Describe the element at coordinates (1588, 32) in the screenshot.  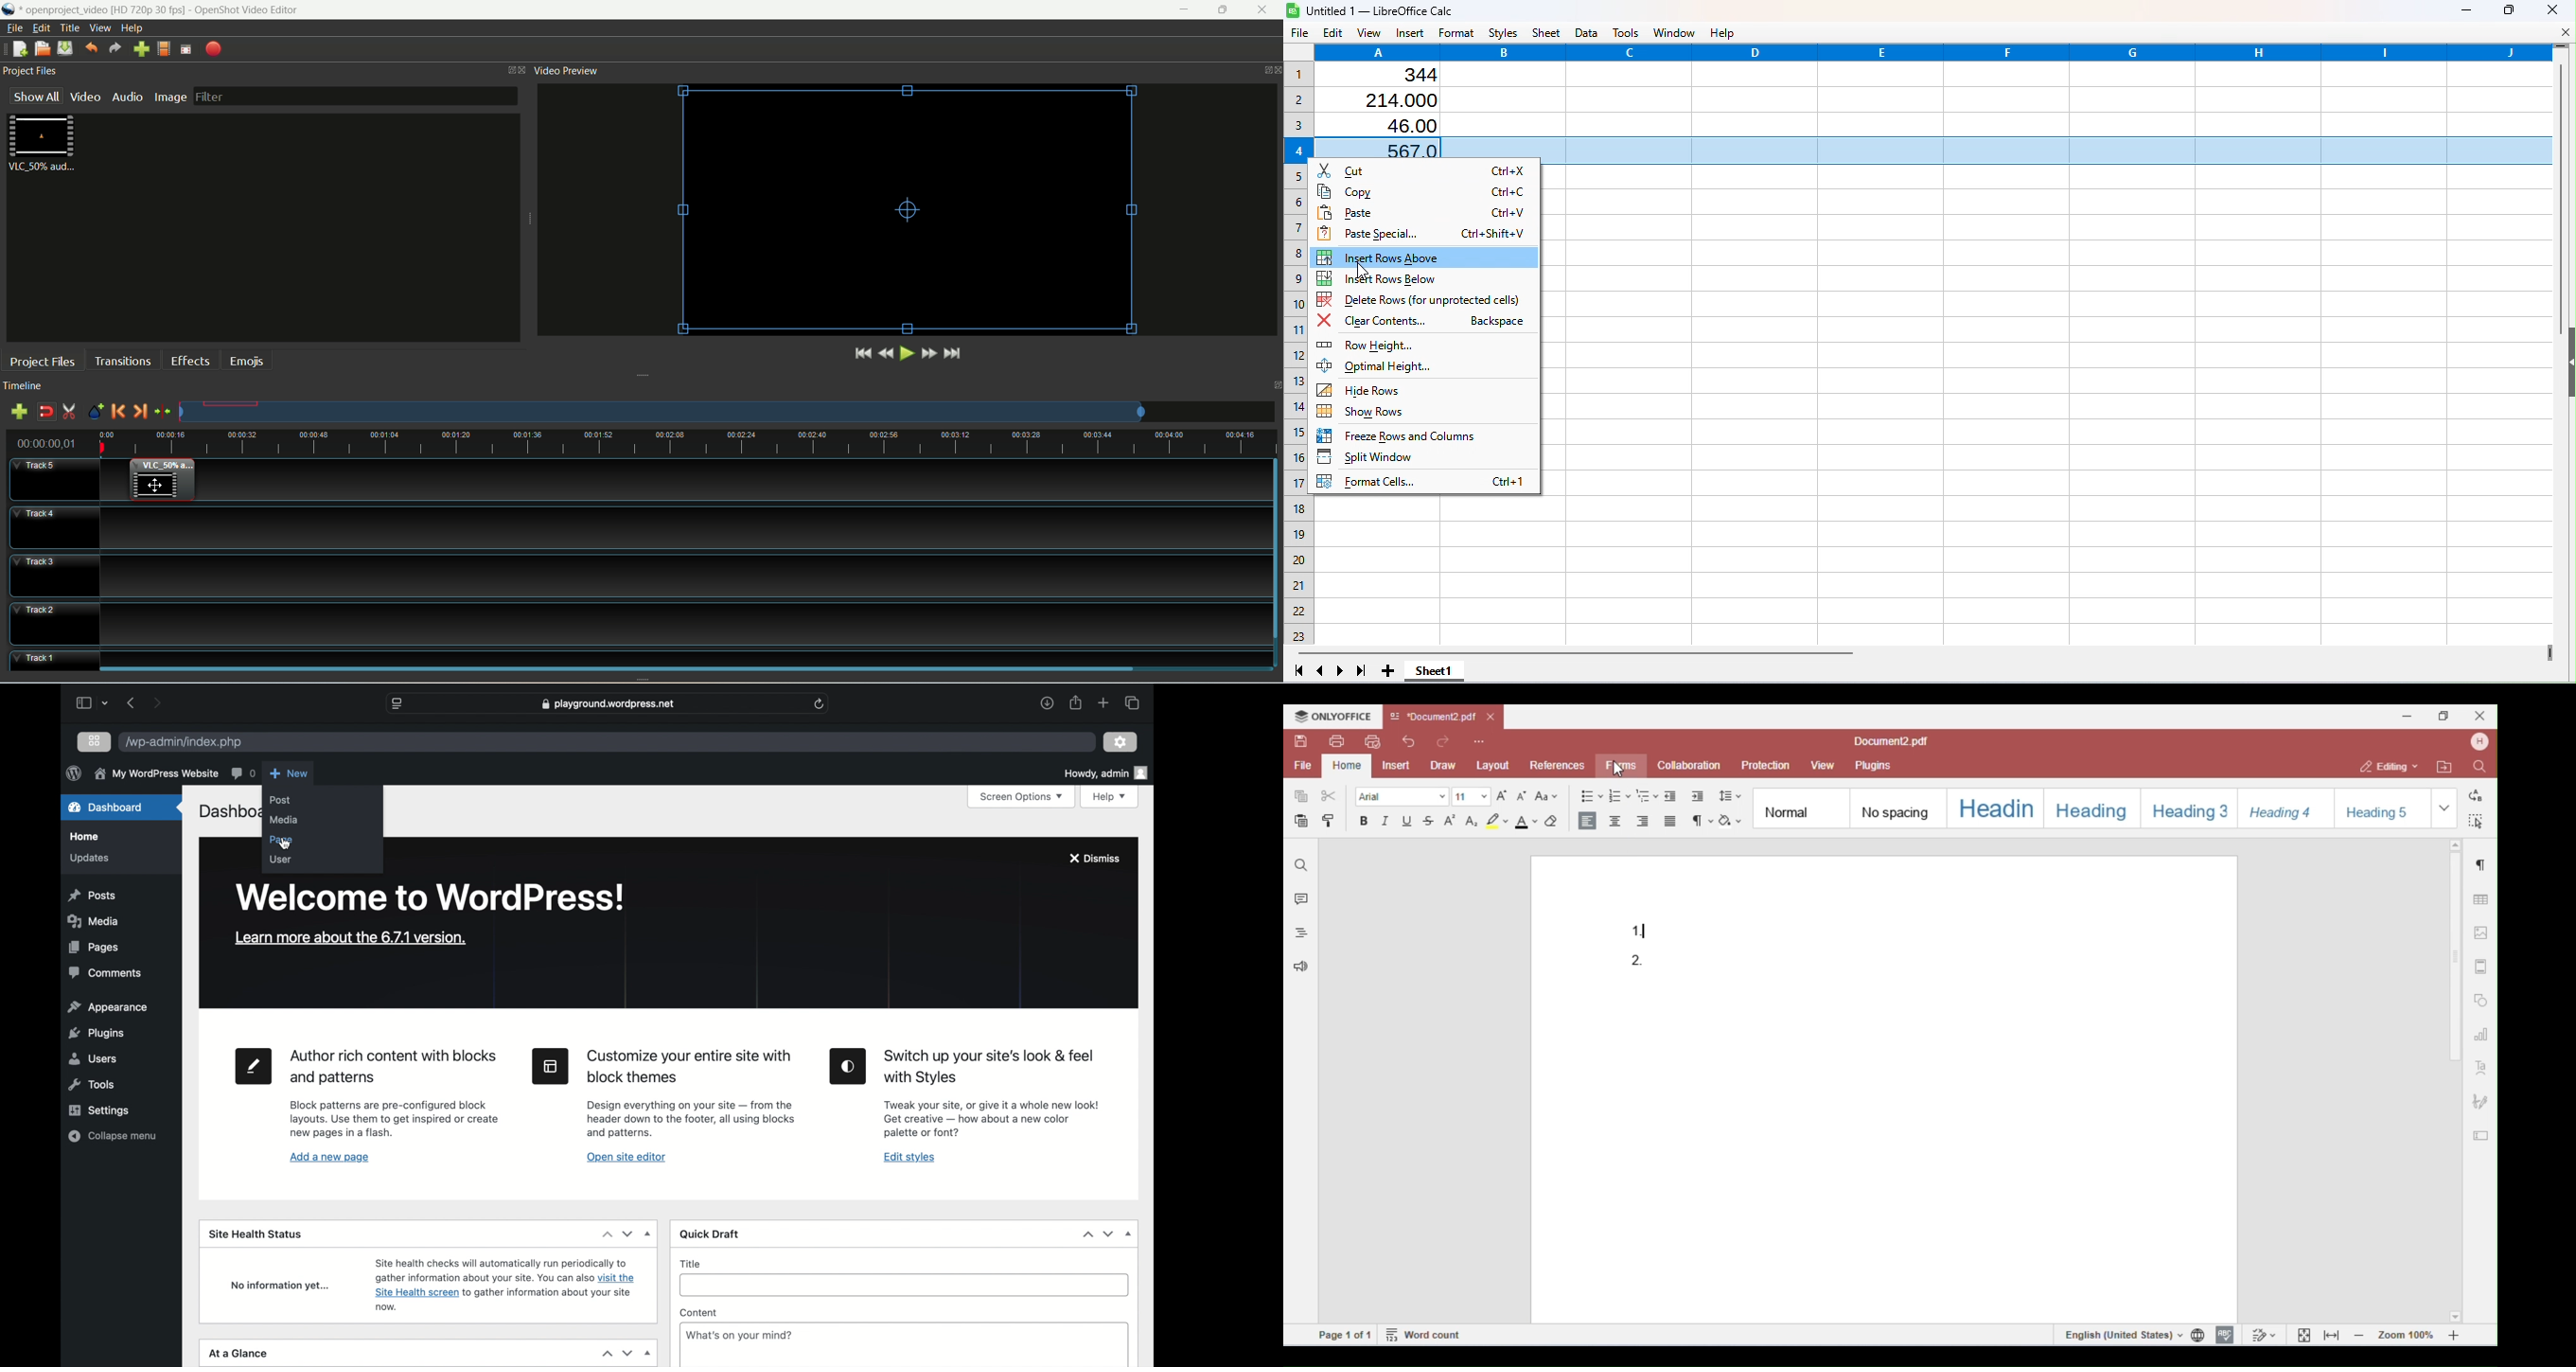
I see `Data` at that location.